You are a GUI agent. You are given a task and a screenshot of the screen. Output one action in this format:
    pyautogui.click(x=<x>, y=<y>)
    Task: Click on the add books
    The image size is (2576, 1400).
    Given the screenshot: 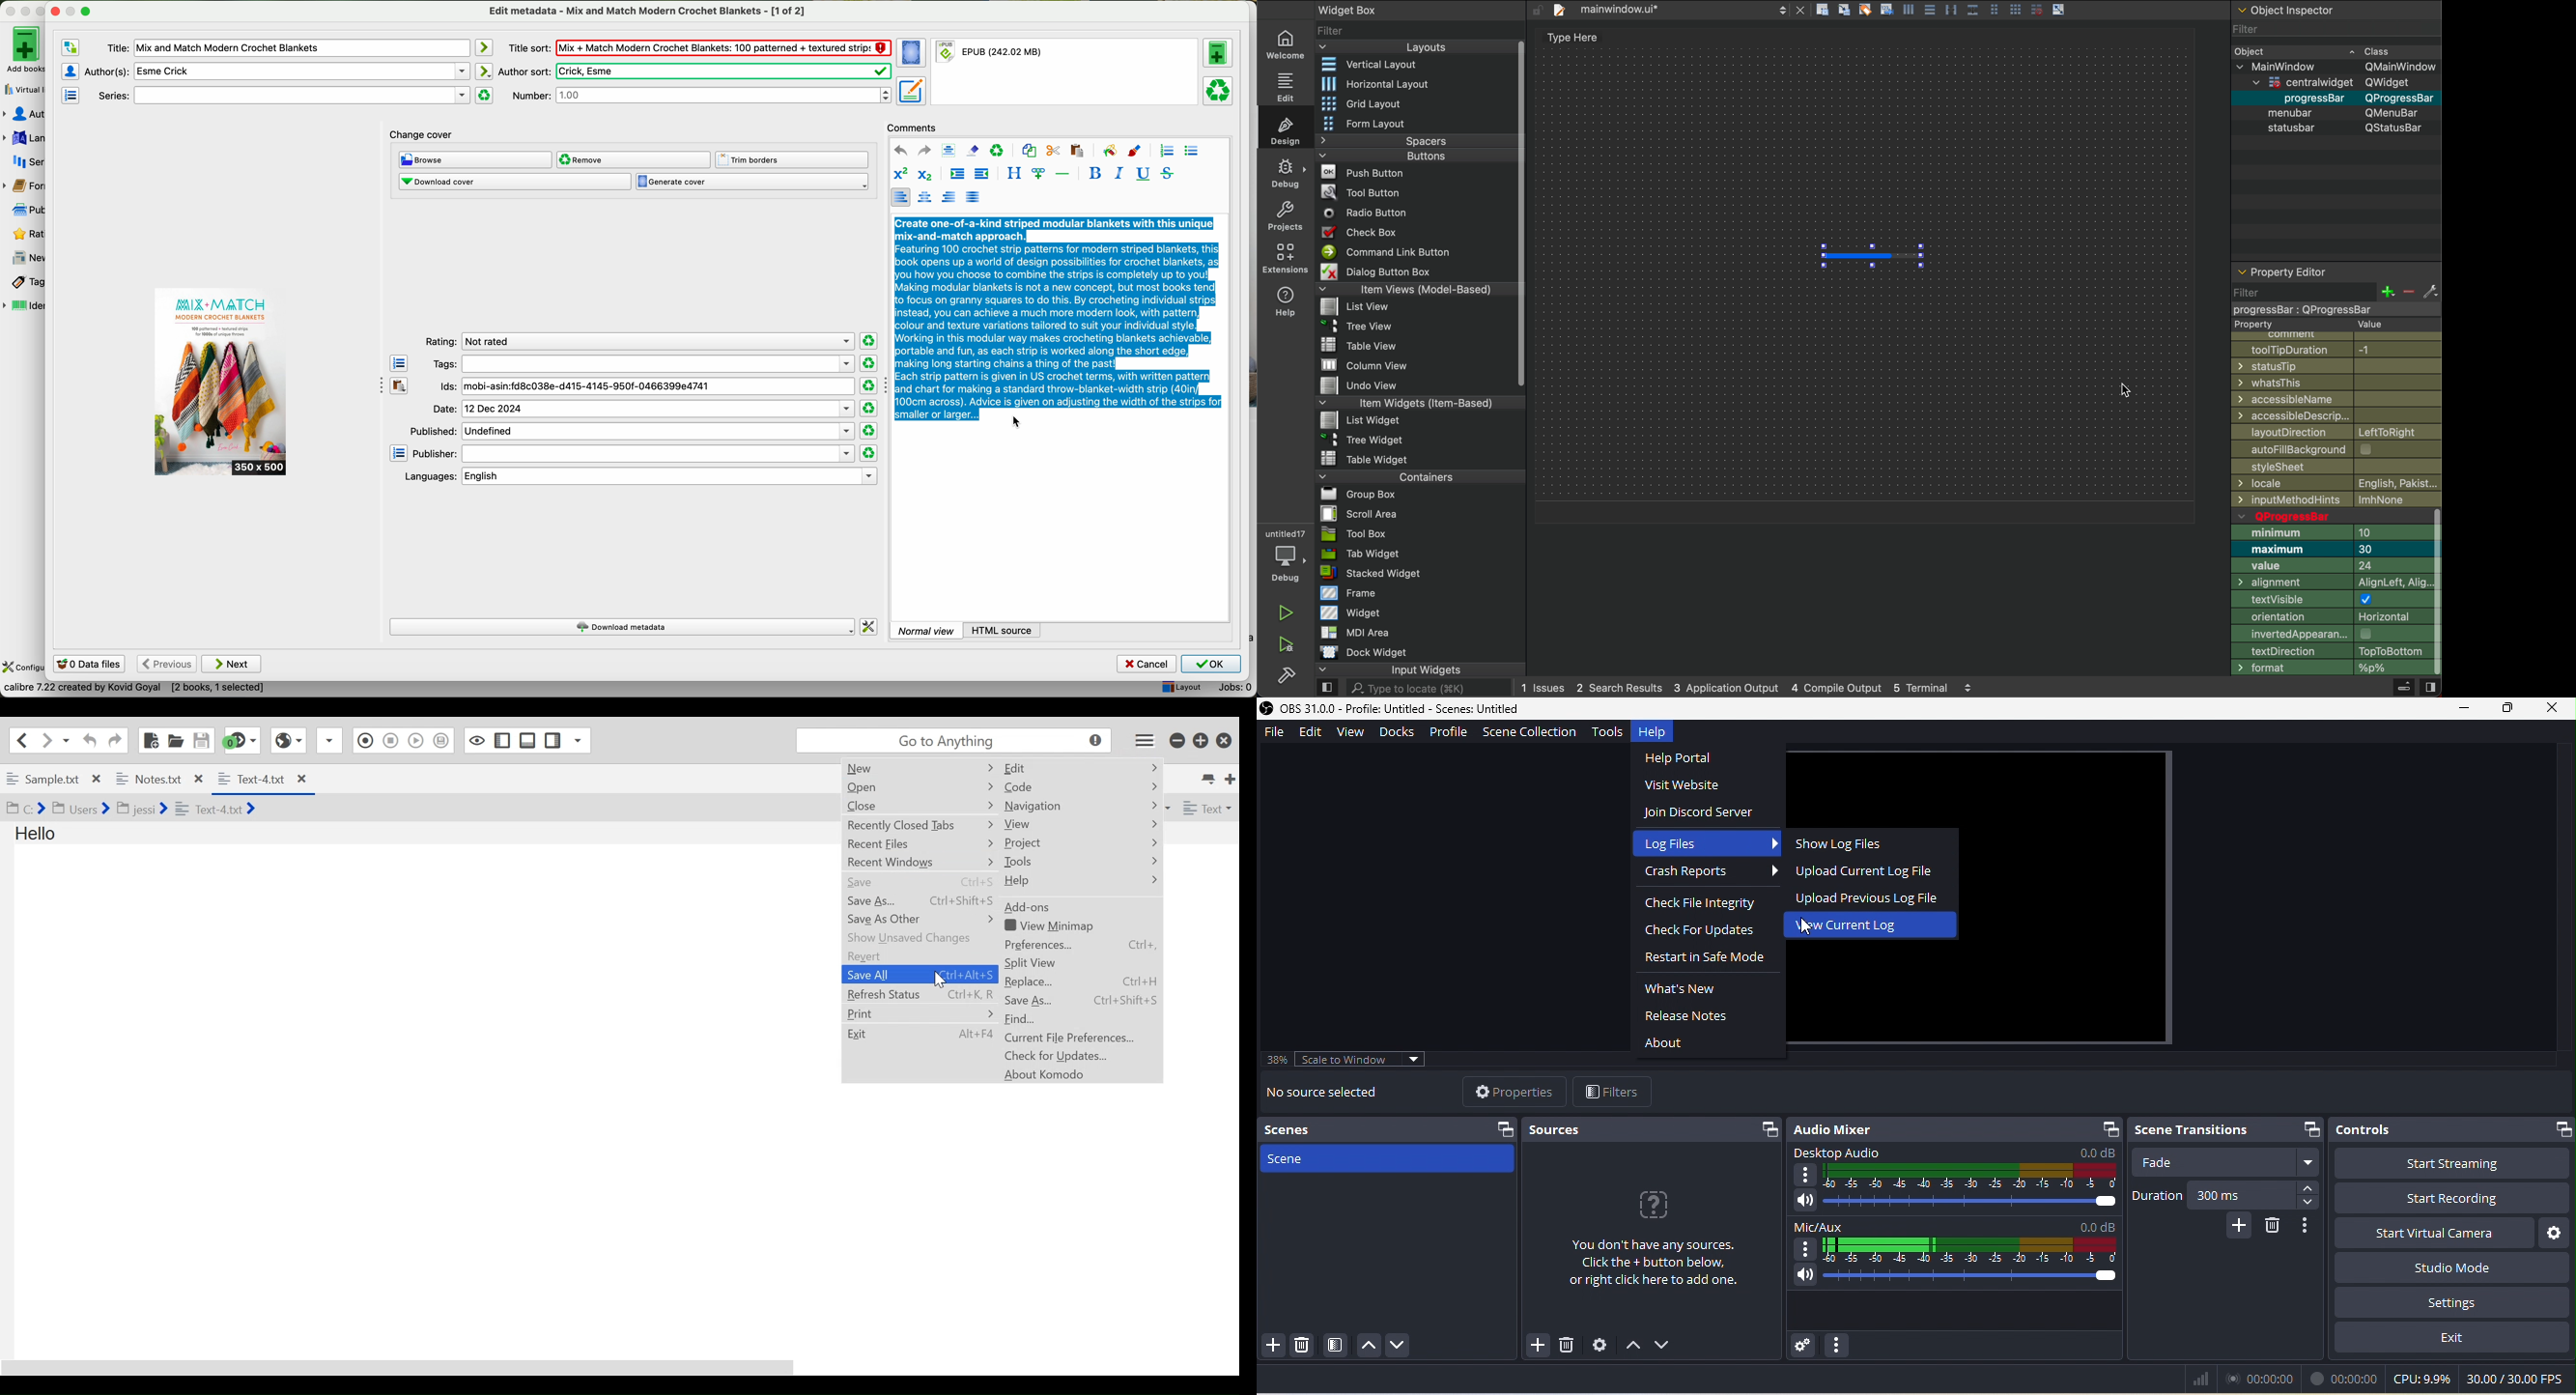 What is the action you would take?
    pyautogui.click(x=22, y=49)
    